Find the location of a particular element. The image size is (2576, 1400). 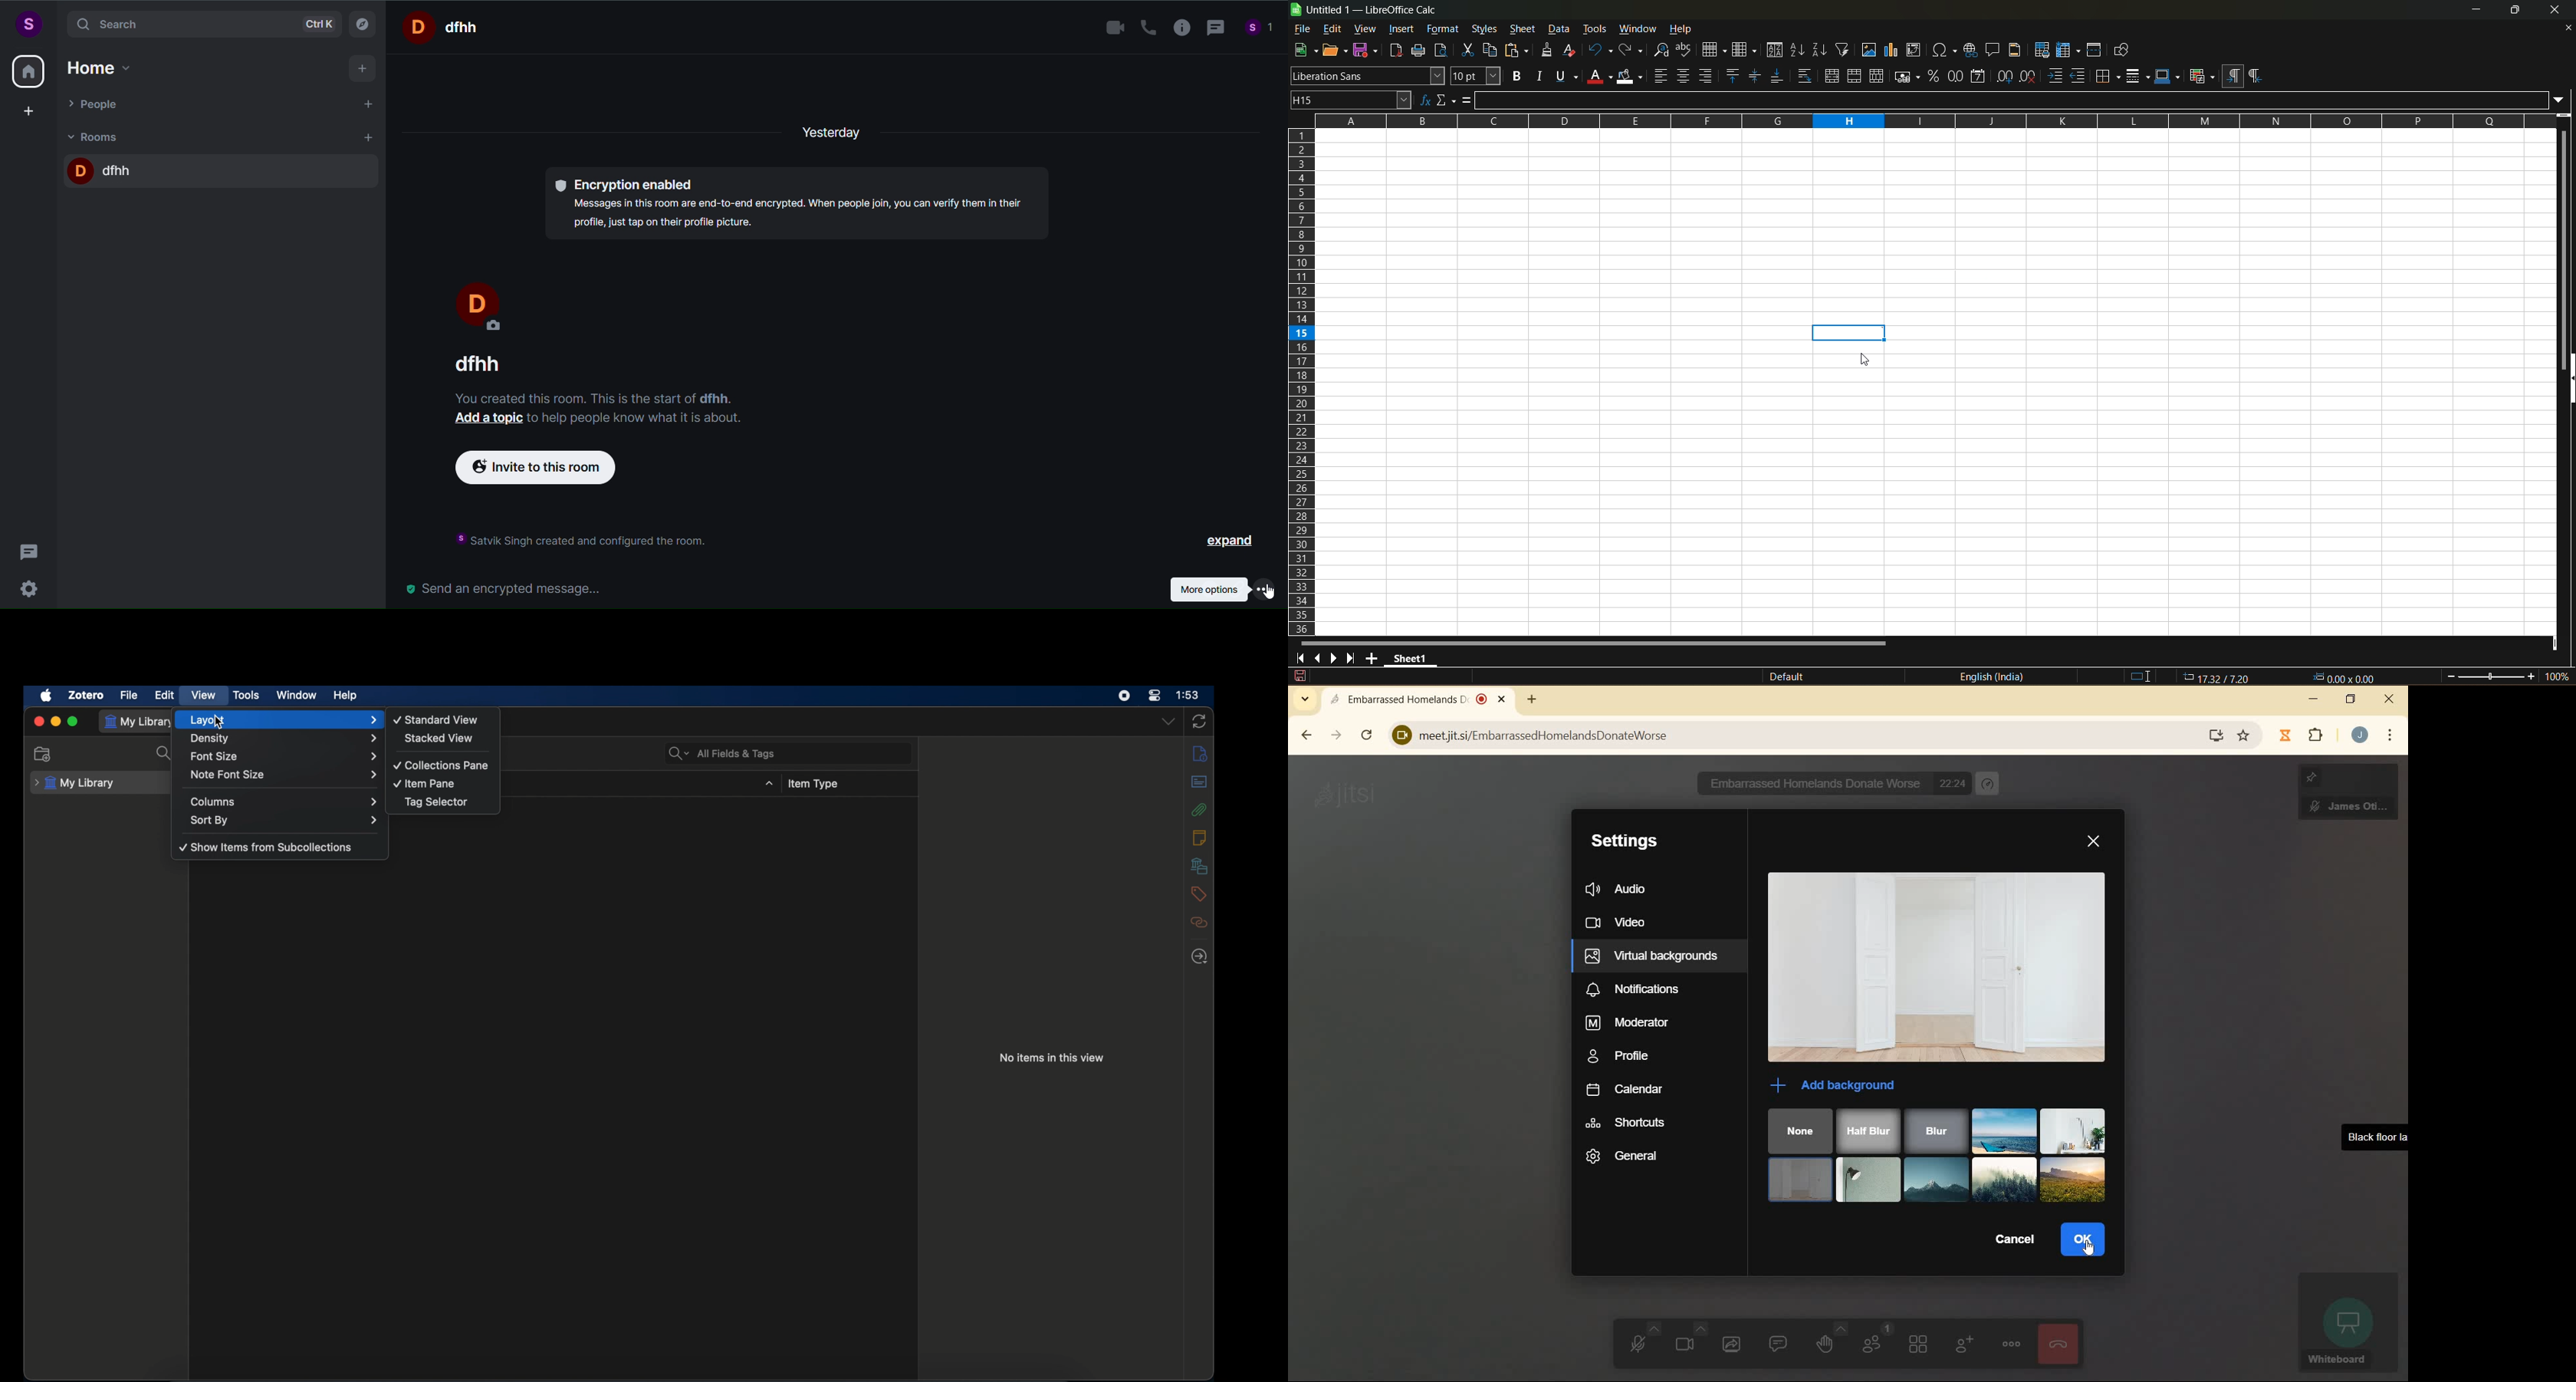

start chat is located at coordinates (370, 105).